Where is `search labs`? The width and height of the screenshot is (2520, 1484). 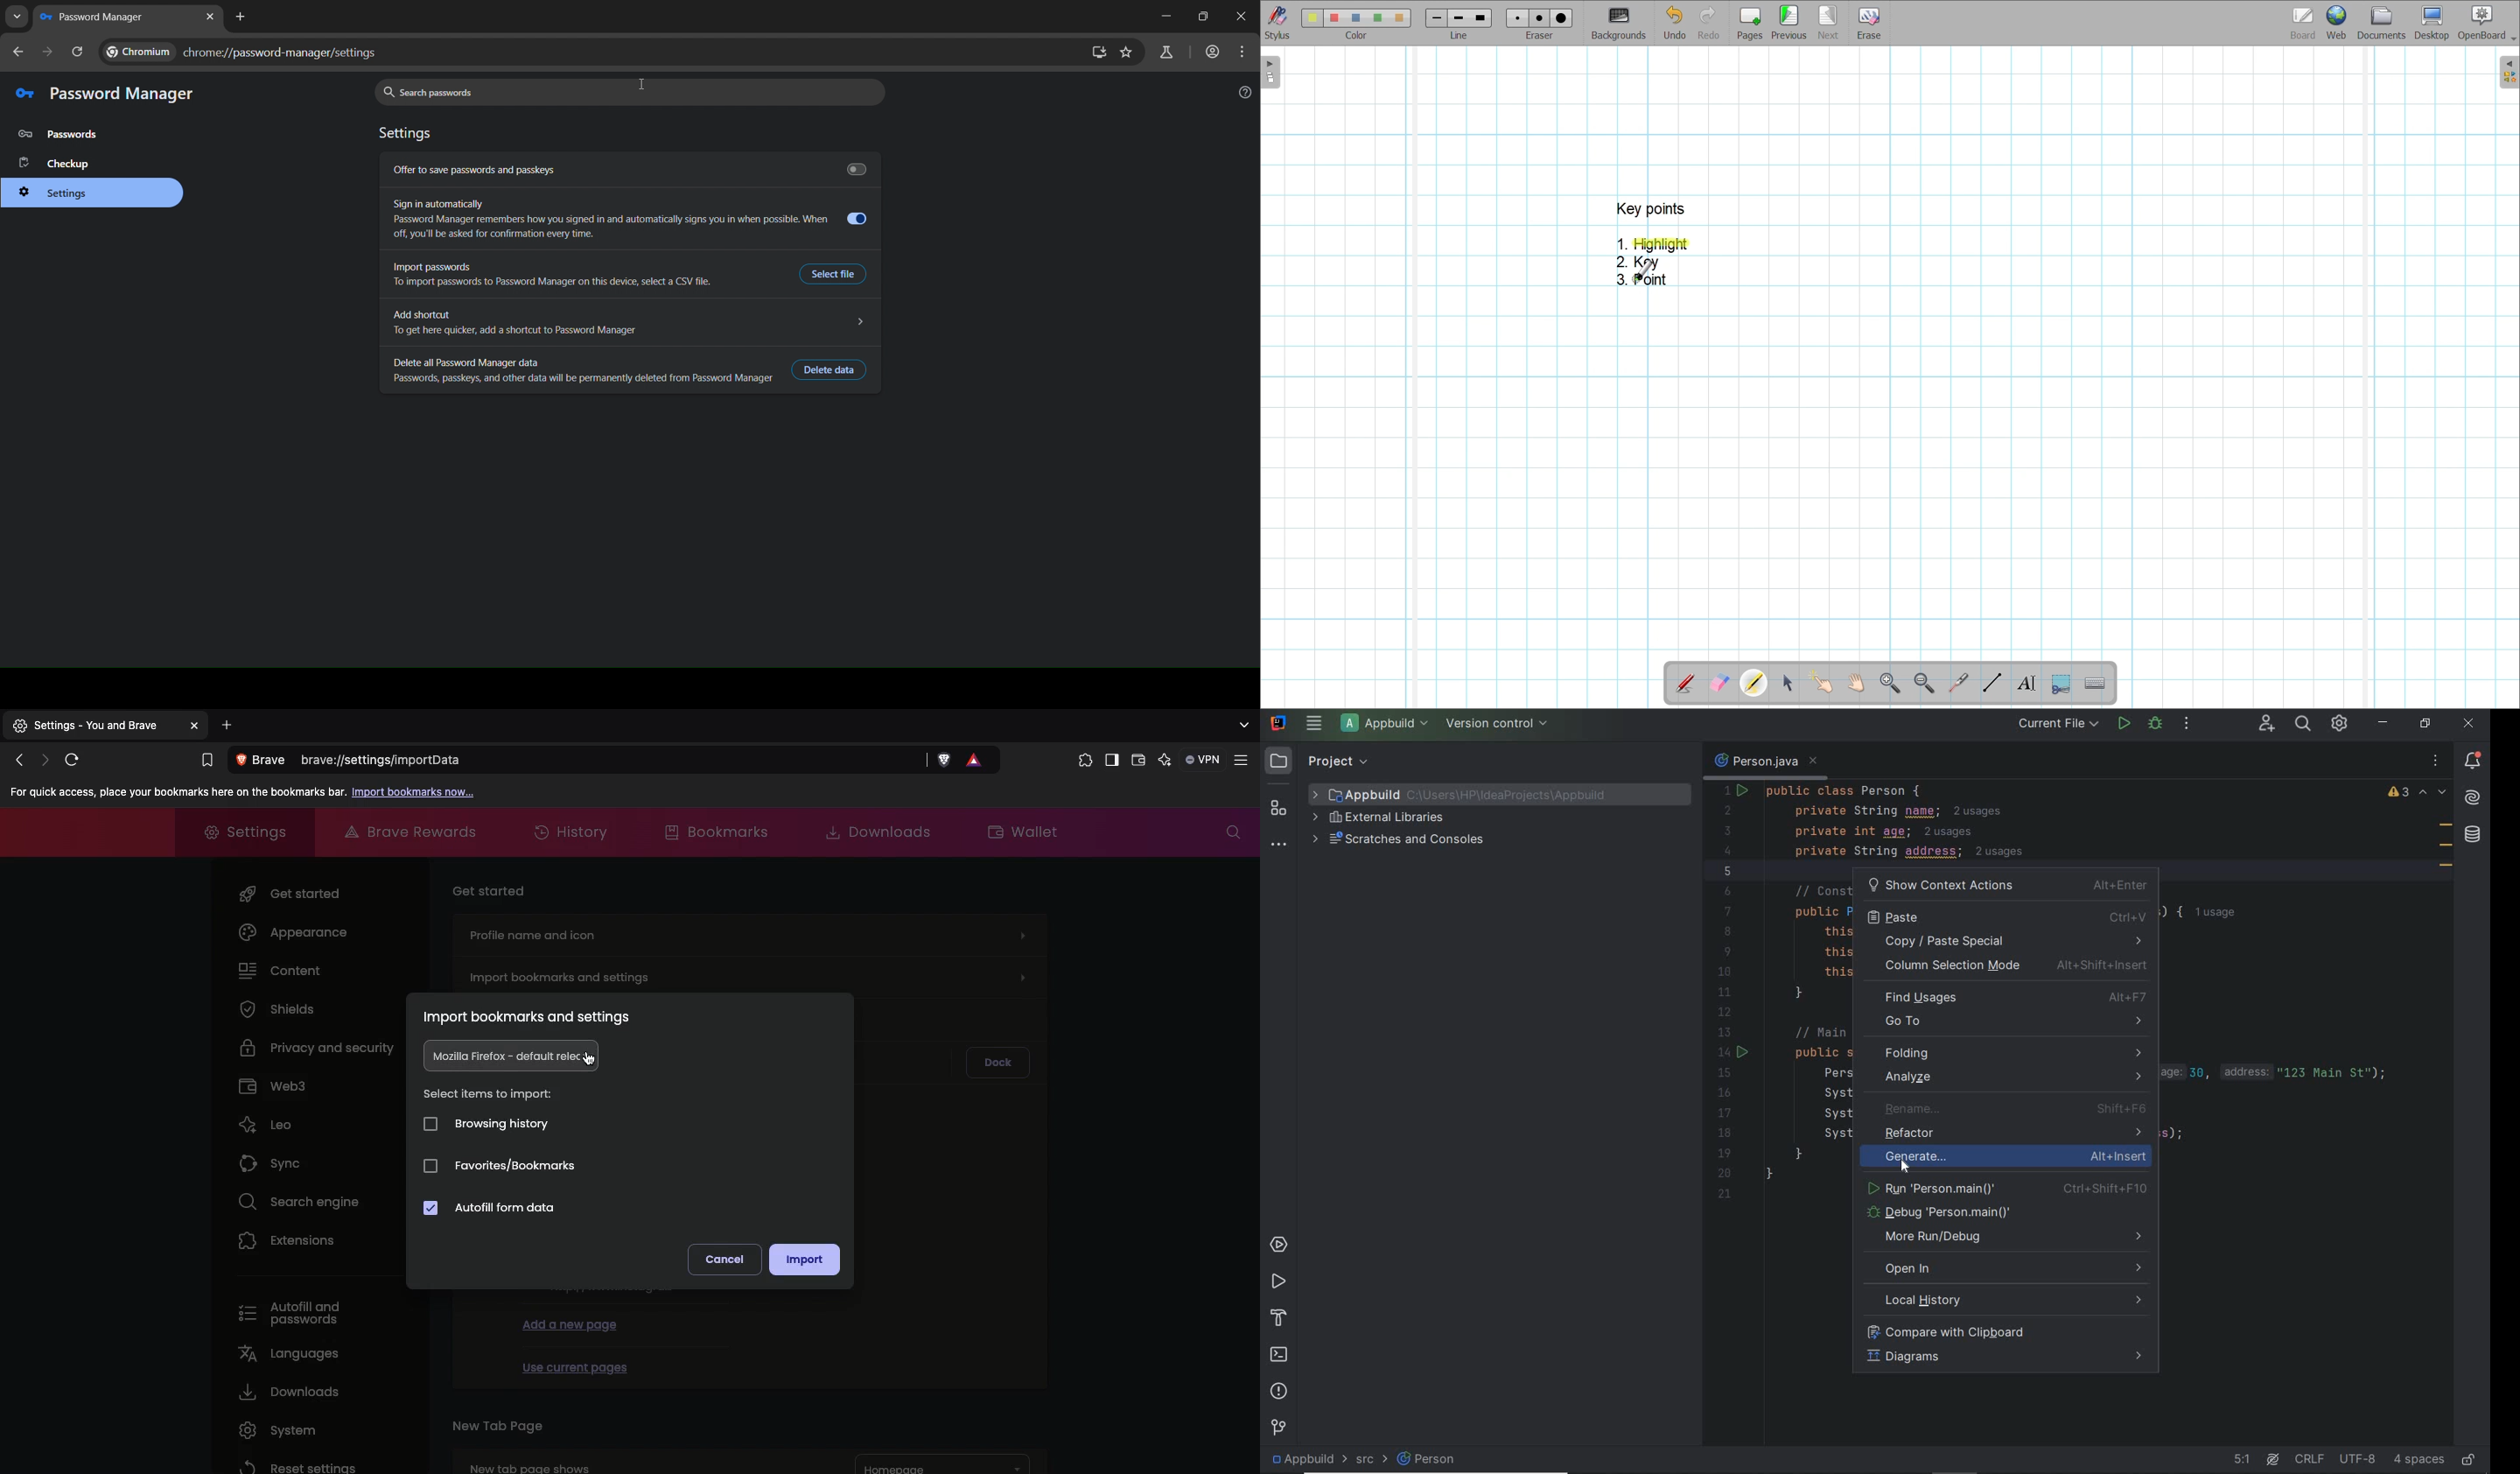
search labs is located at coordinates (1171, 53).